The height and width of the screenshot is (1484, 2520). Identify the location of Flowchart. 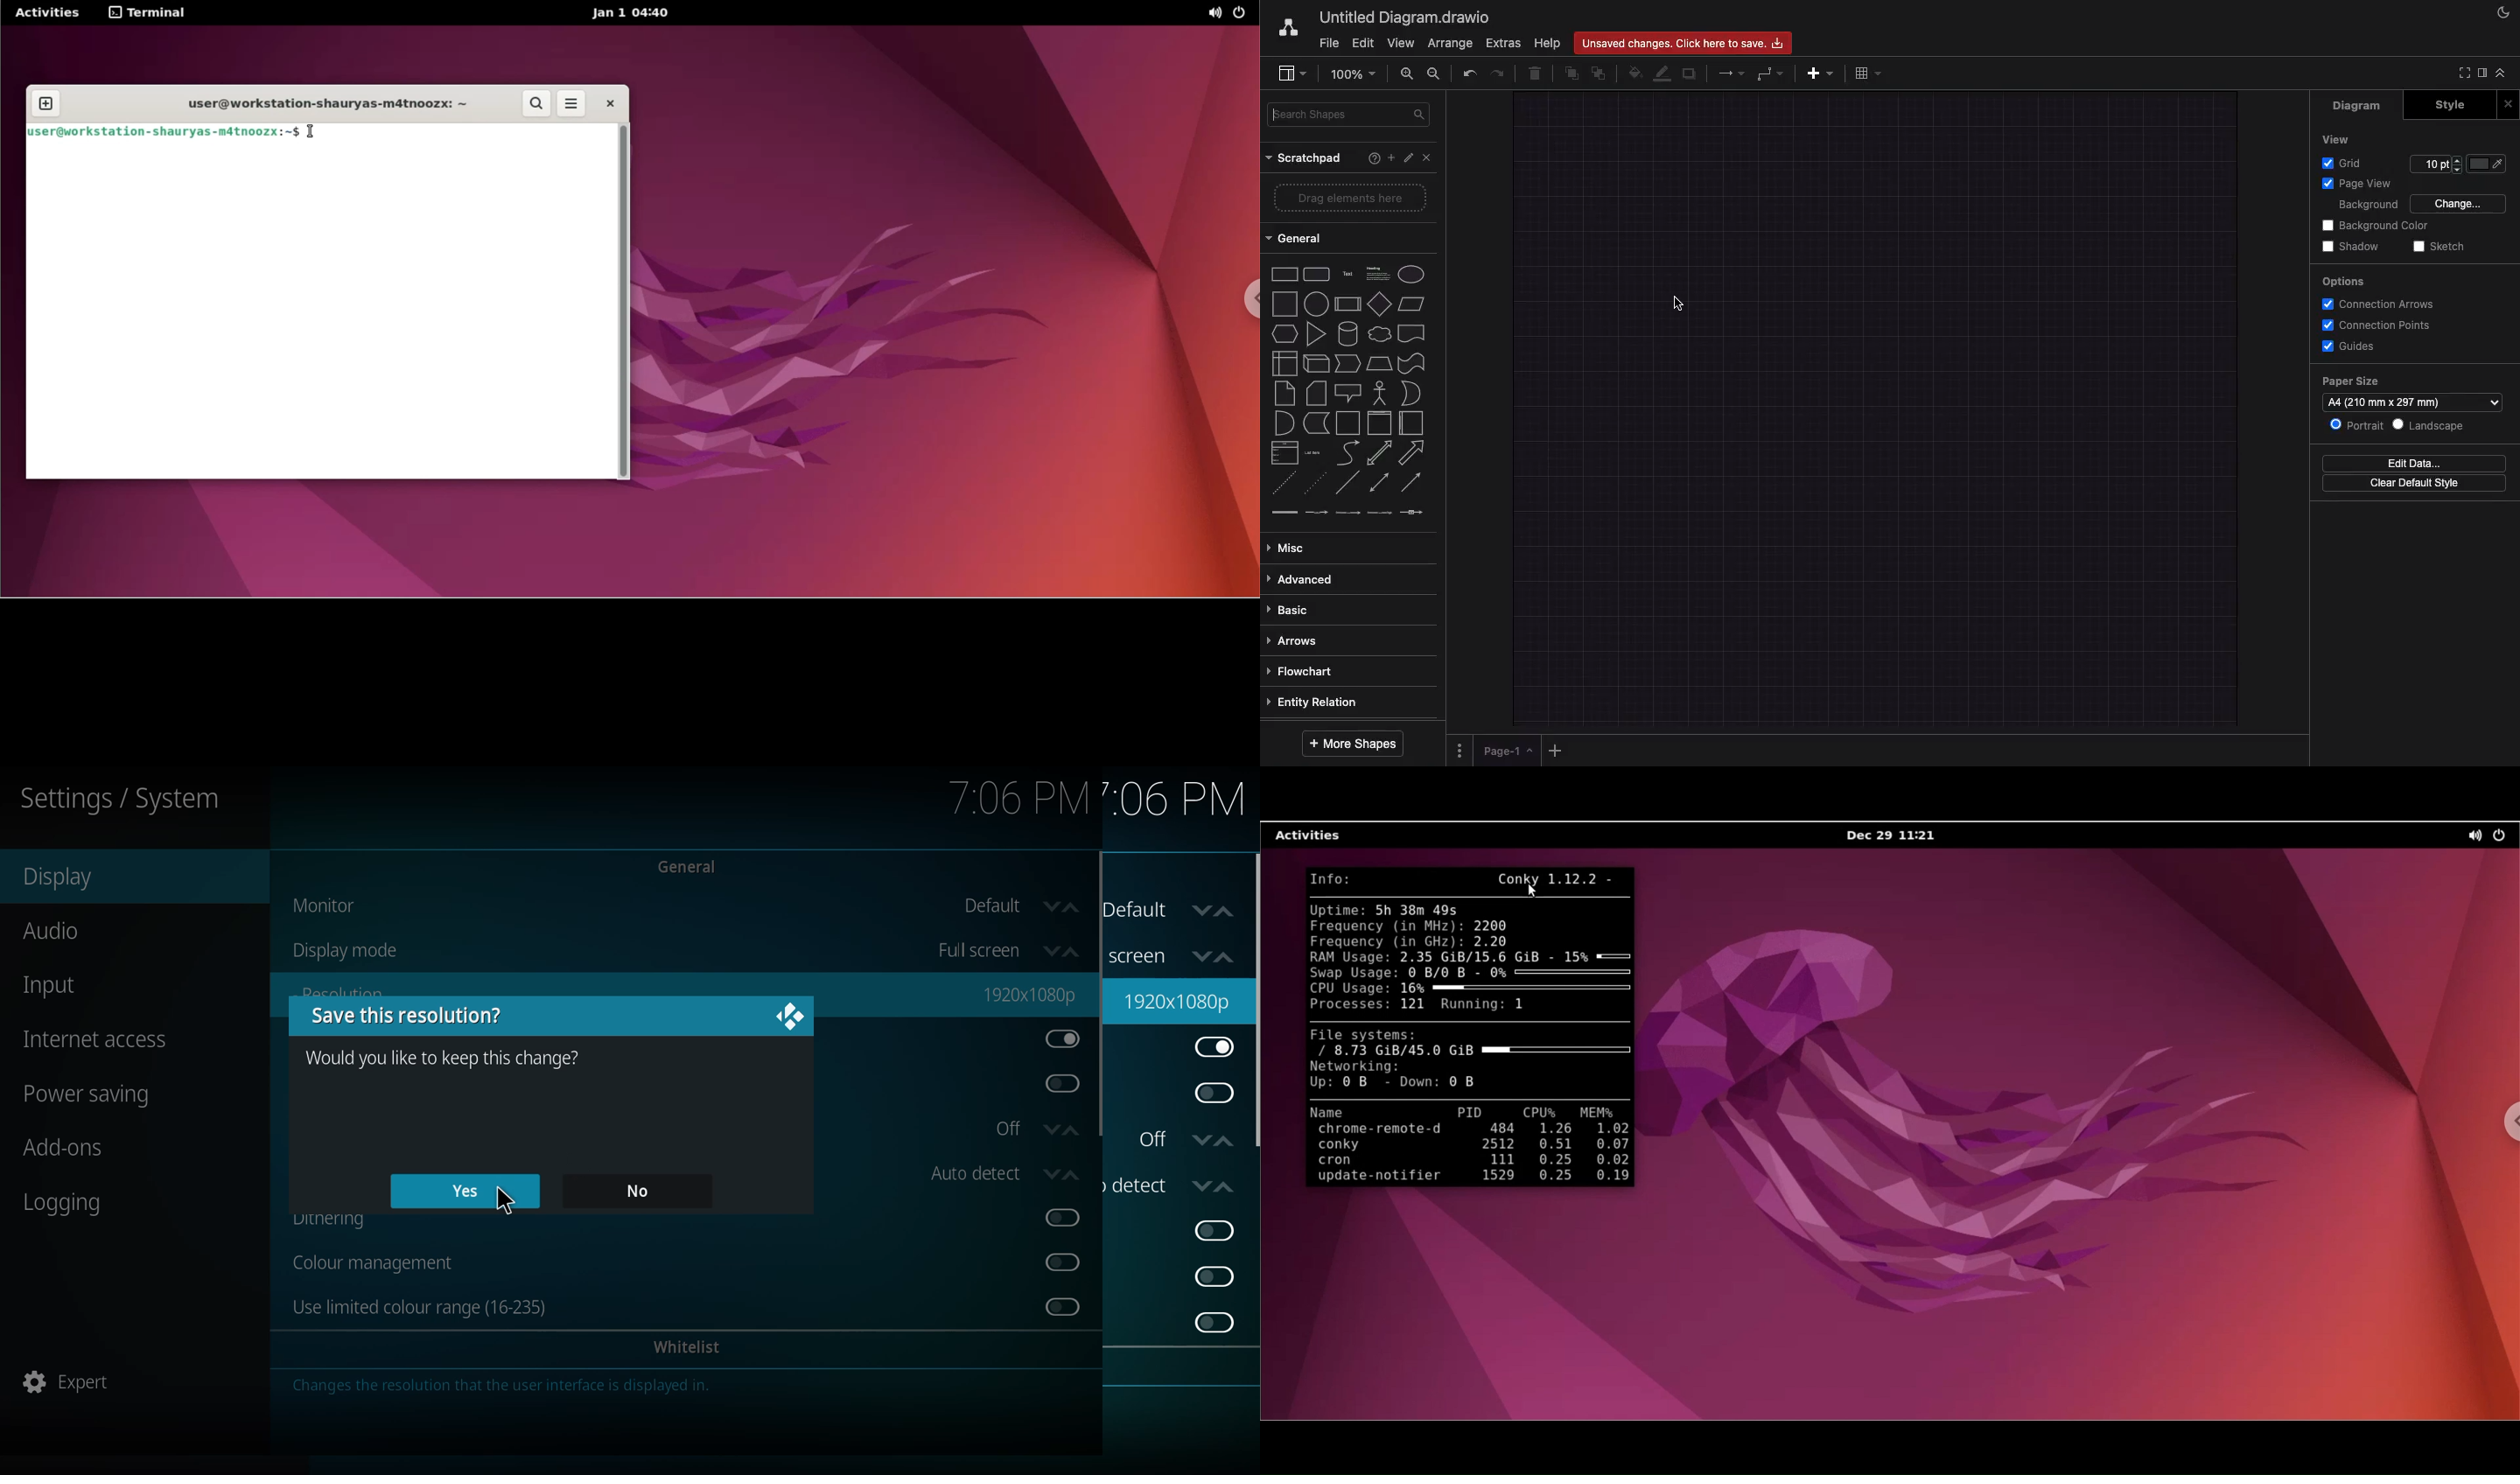
(1302, 671).